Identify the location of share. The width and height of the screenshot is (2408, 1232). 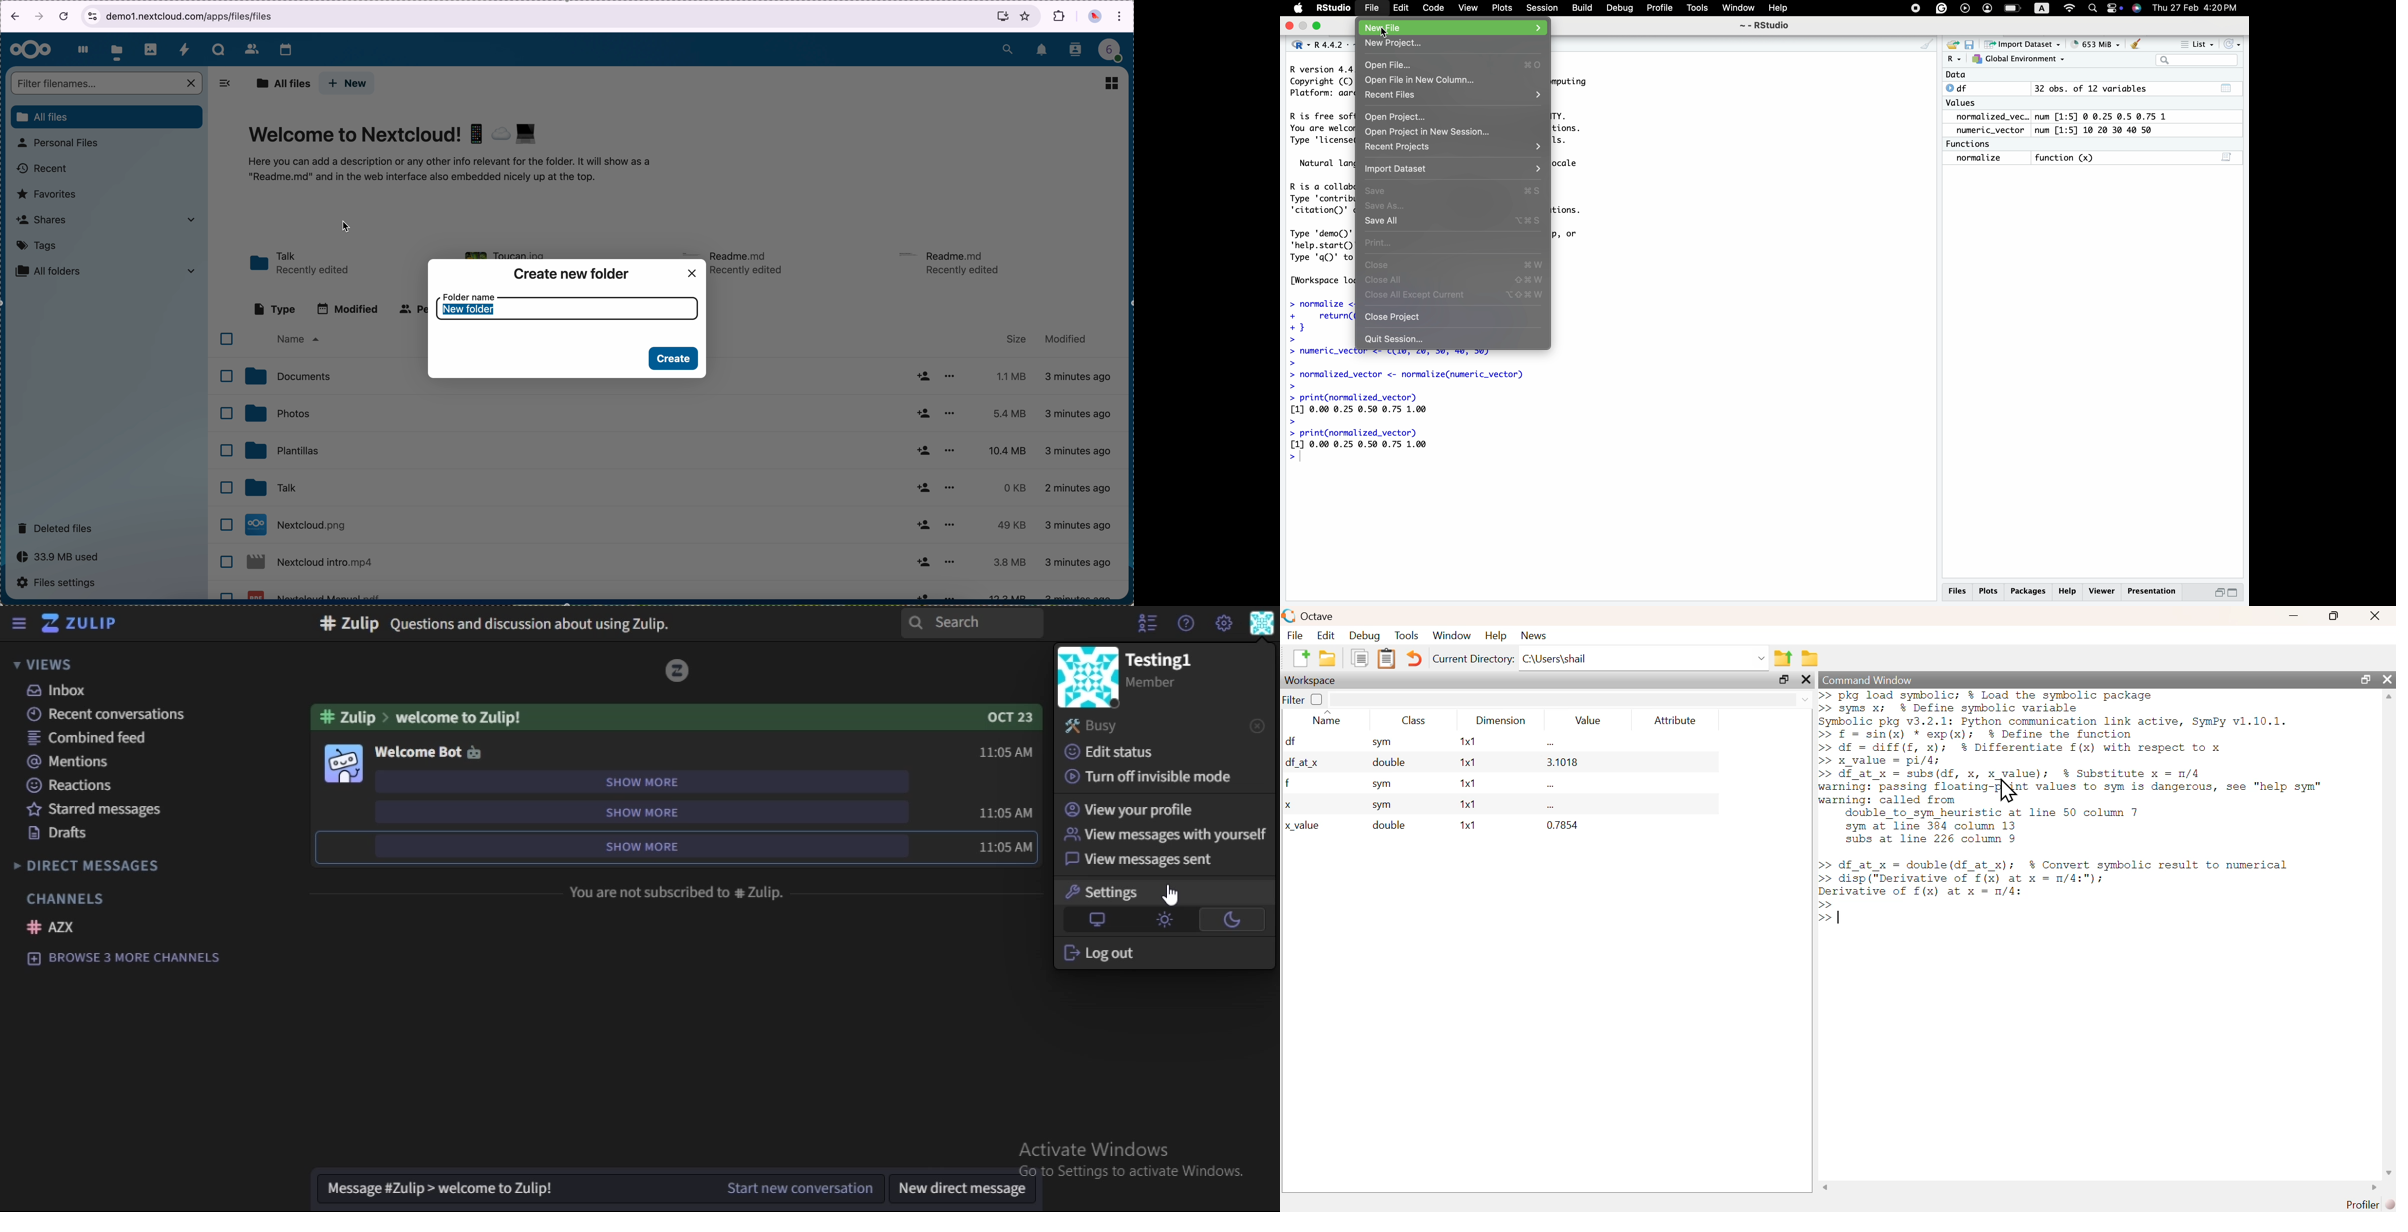
(923, 376).